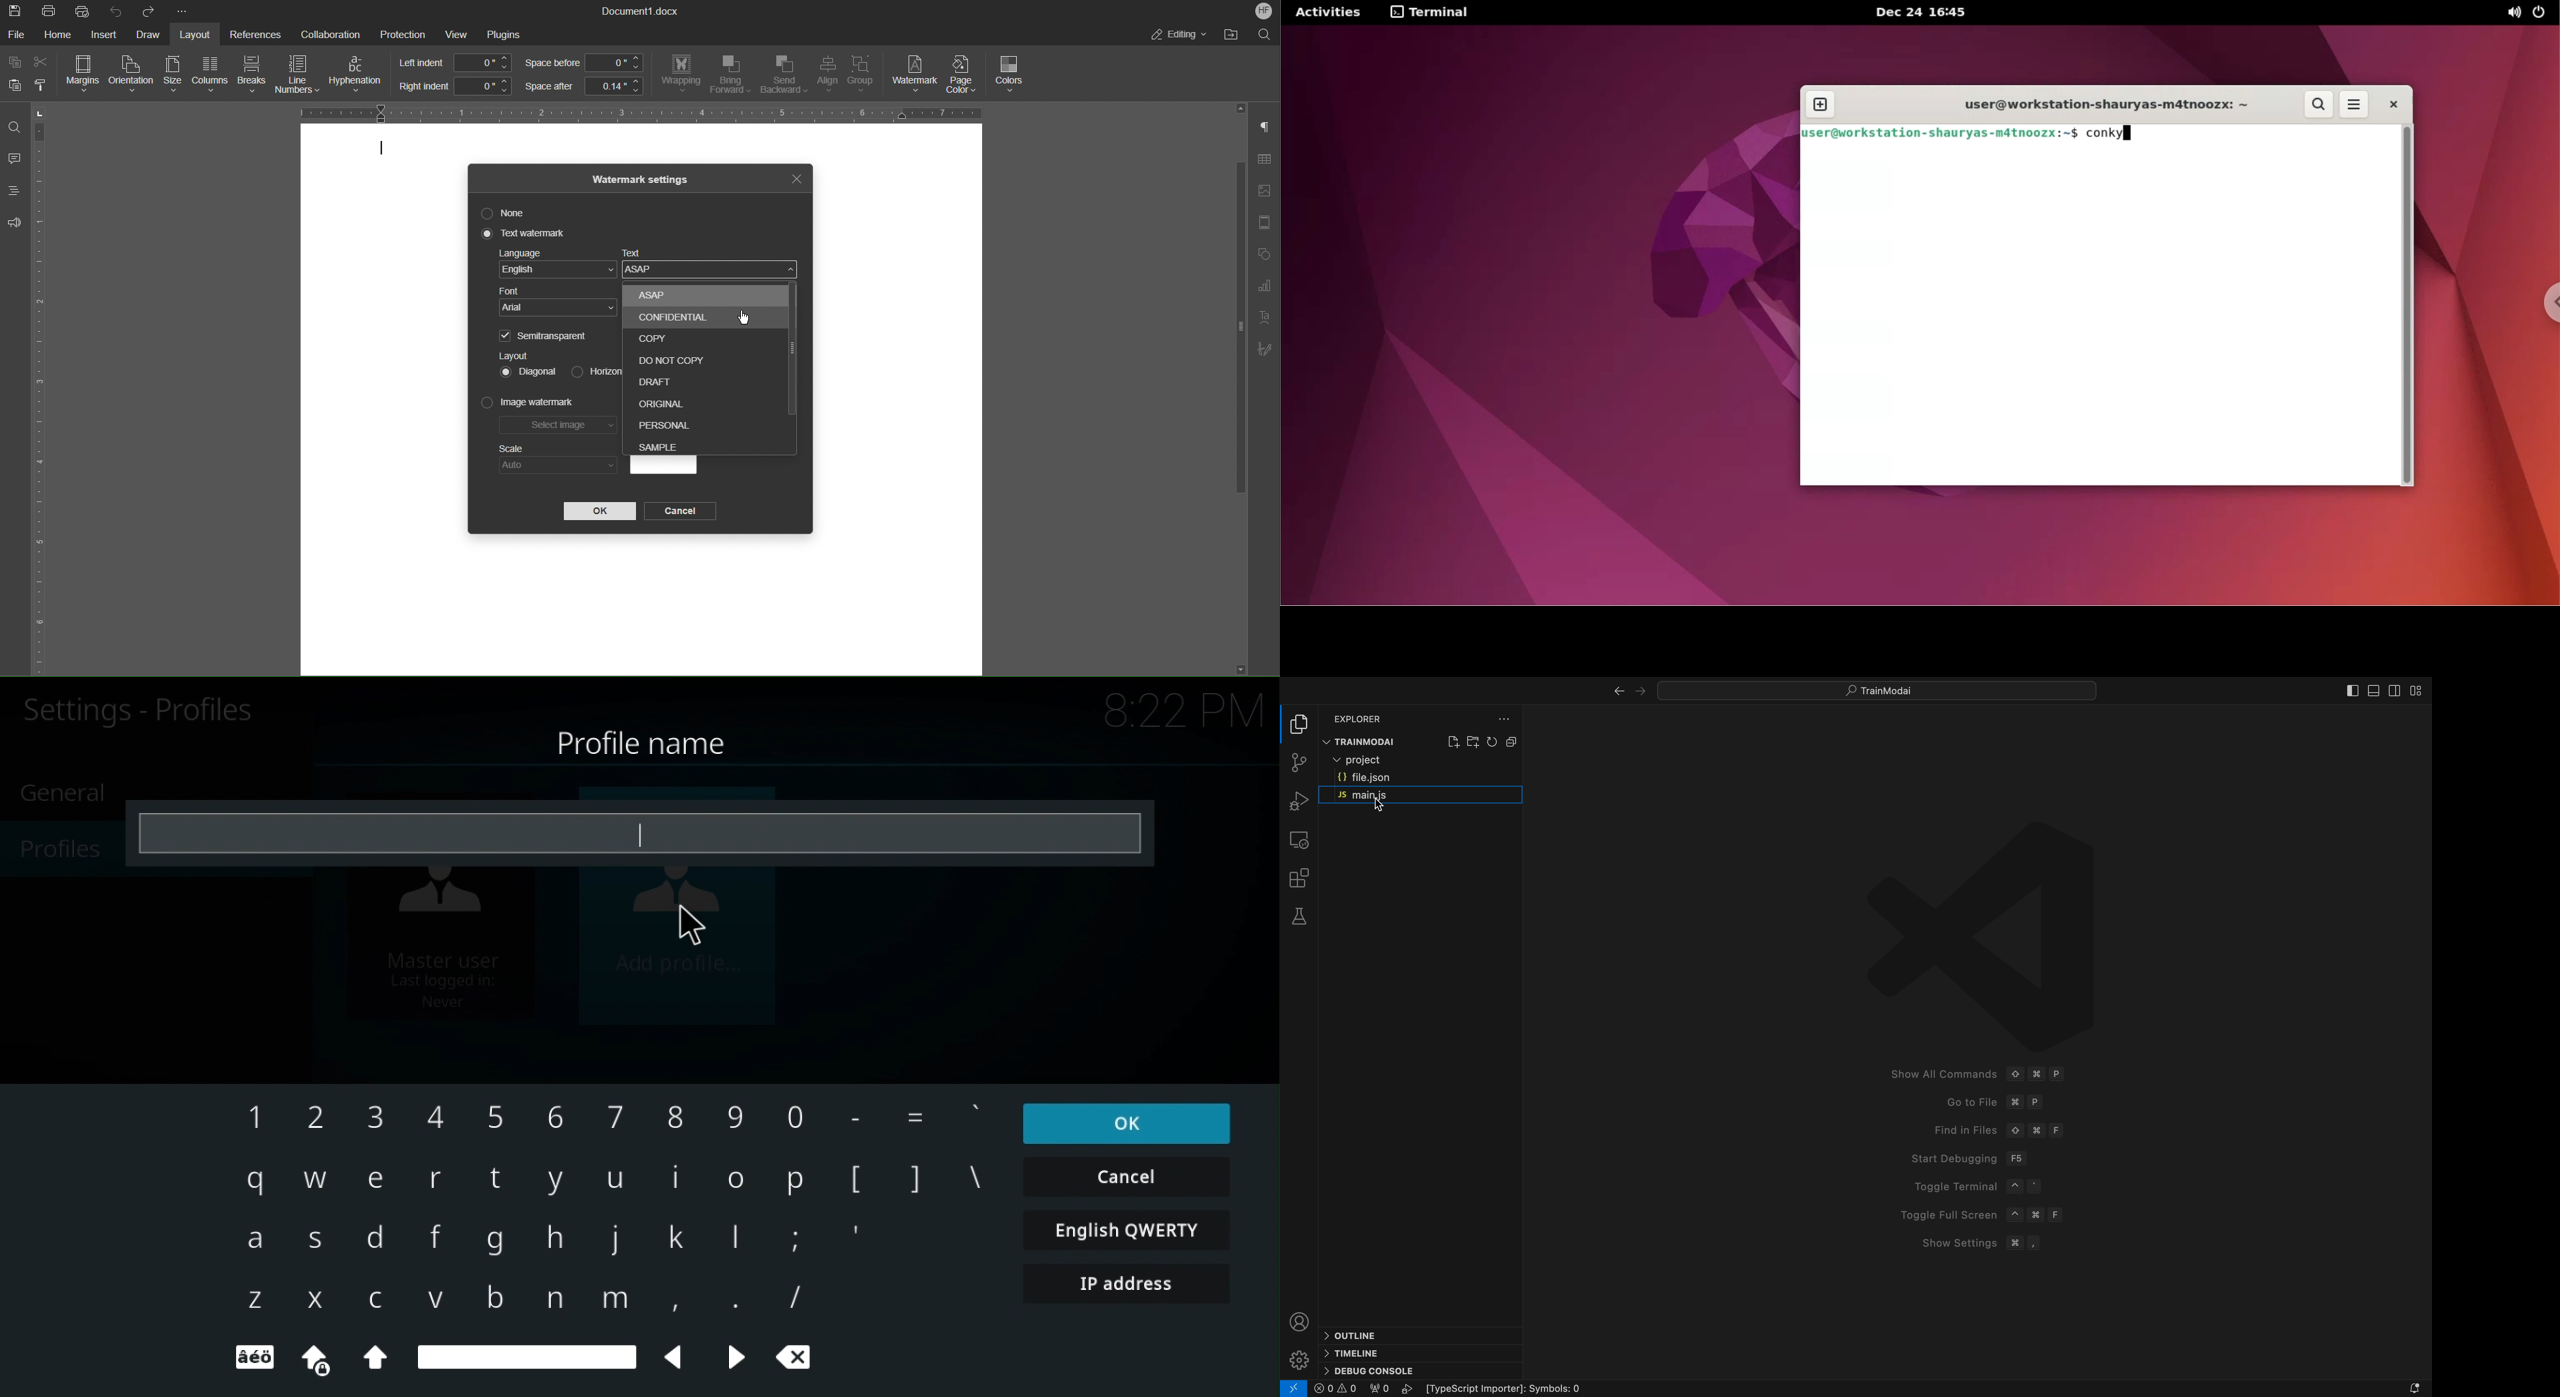 The height and width of the screenshot is (1400, 2576). What do you see at coordinates (735, 1356) in the screenshot?
I see `forward` at bounding box center [735, 1356].